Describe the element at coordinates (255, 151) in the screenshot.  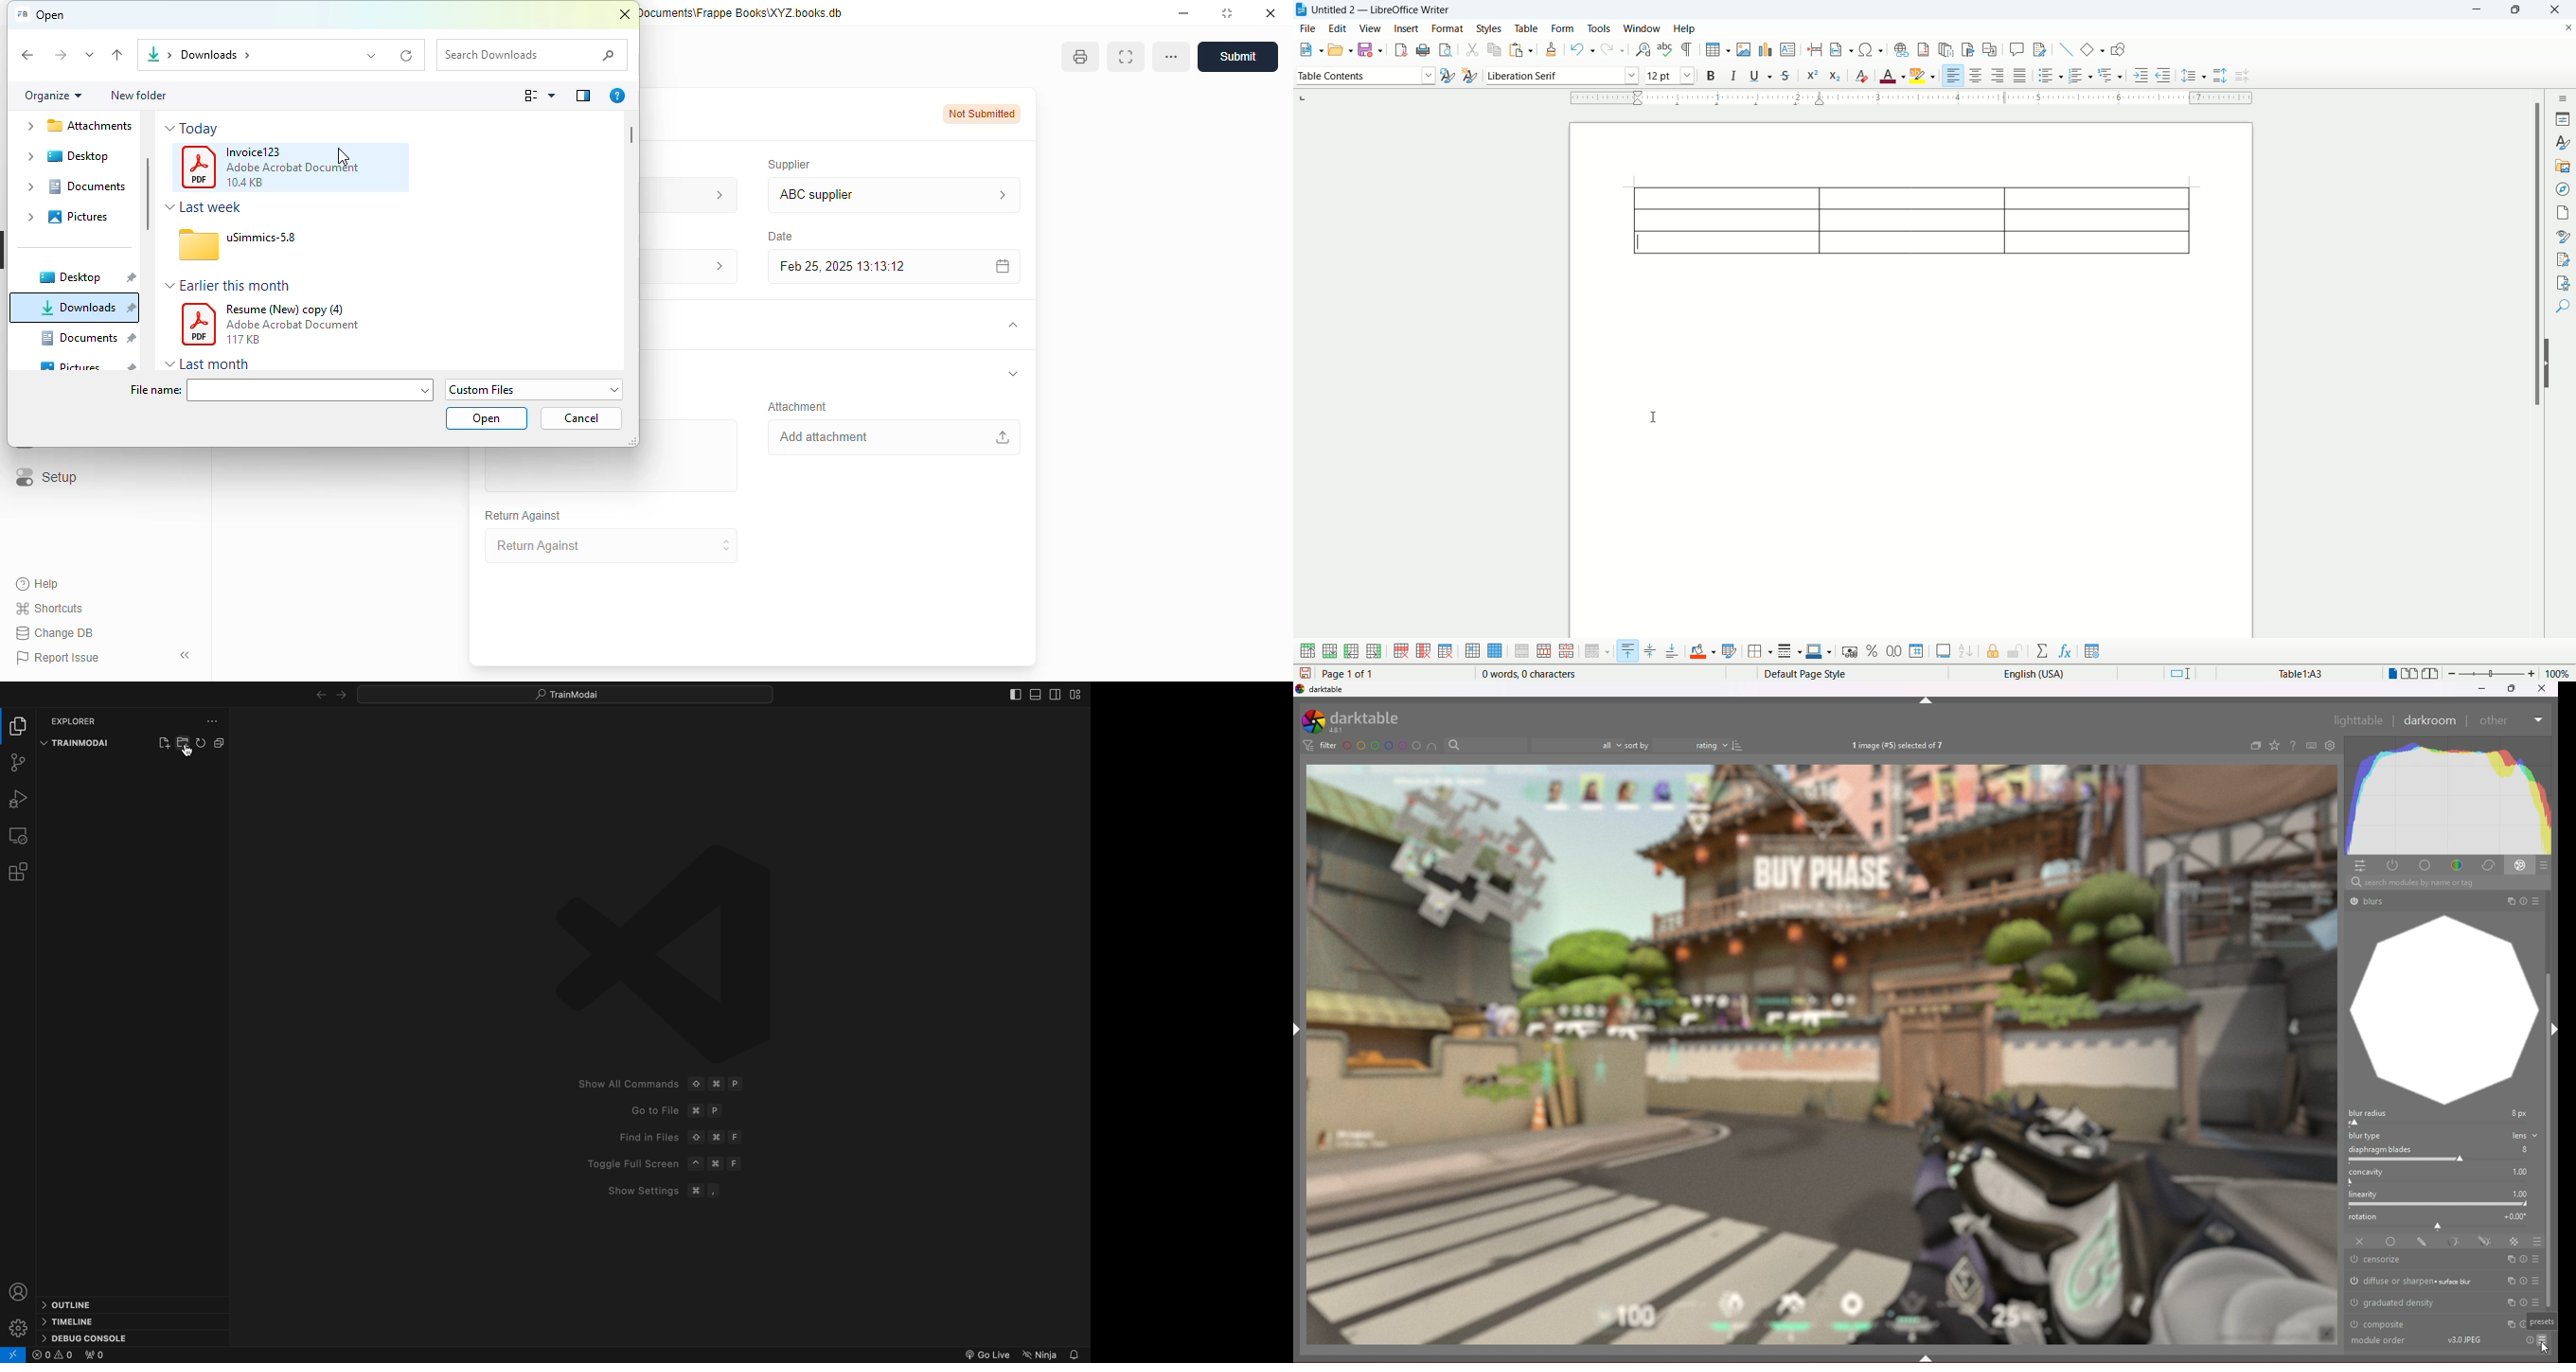
I see `invoice123` at that location.